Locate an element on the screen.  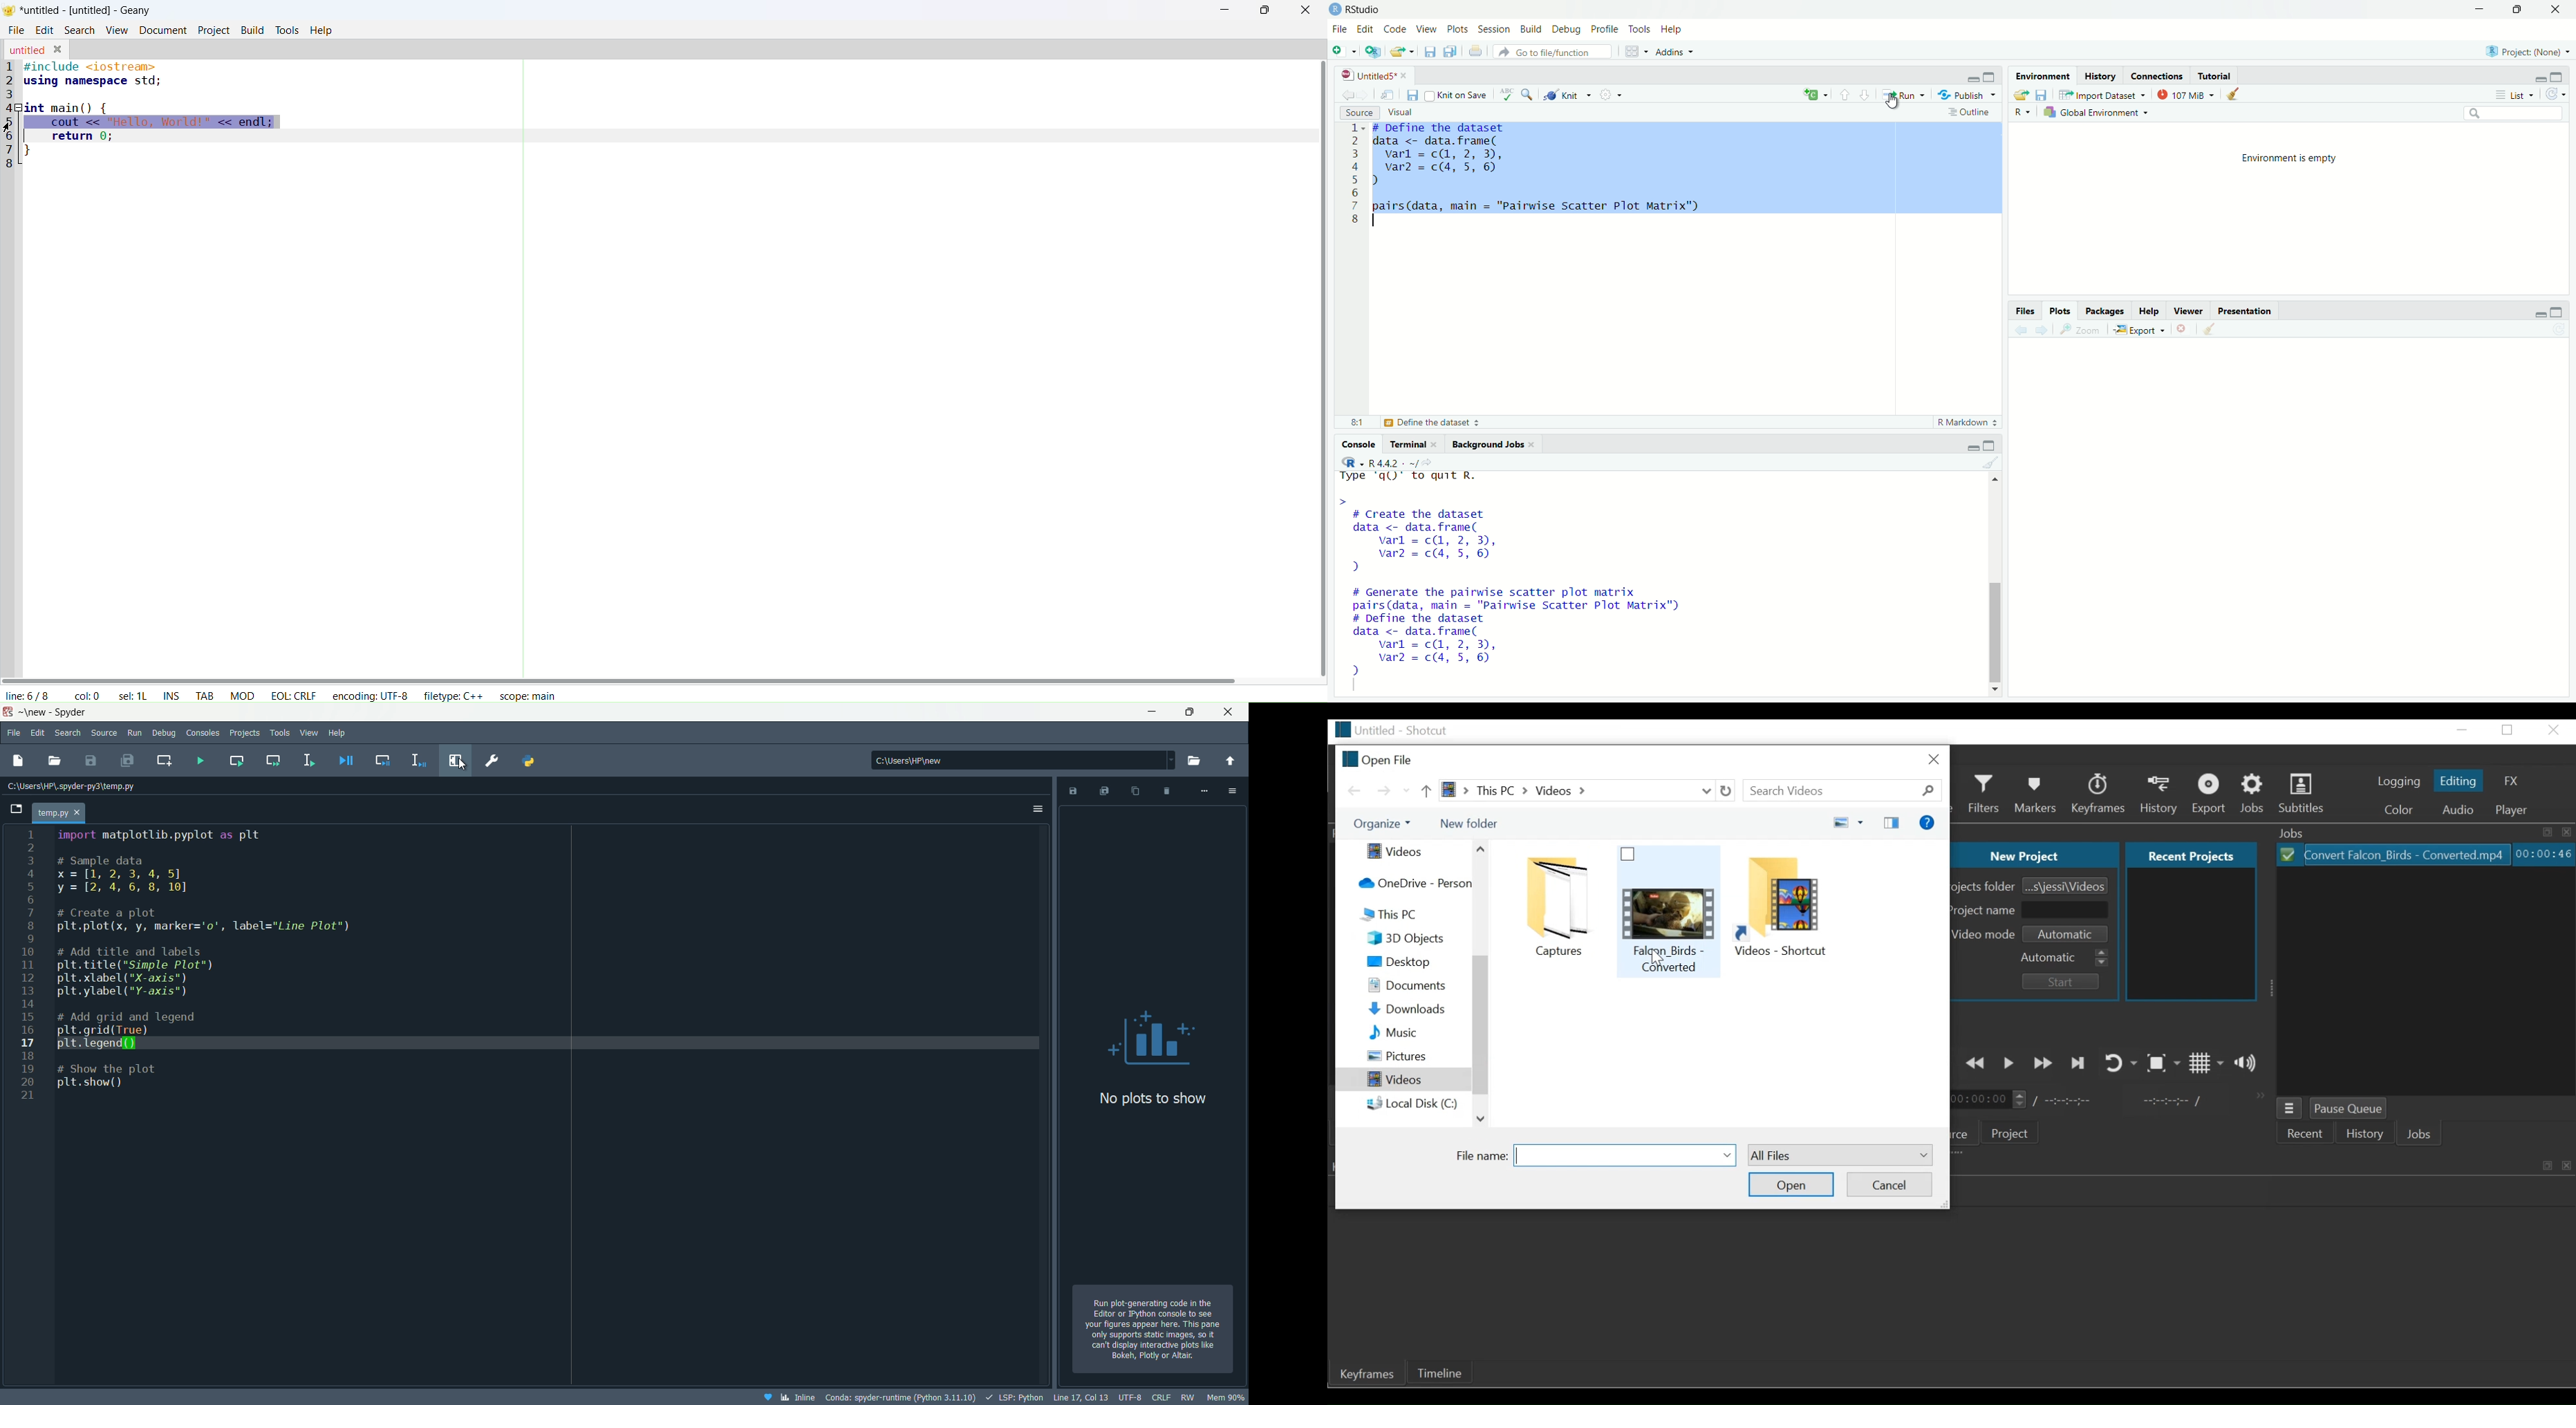
Jobs menu is located at coordinates (2291, 1108).